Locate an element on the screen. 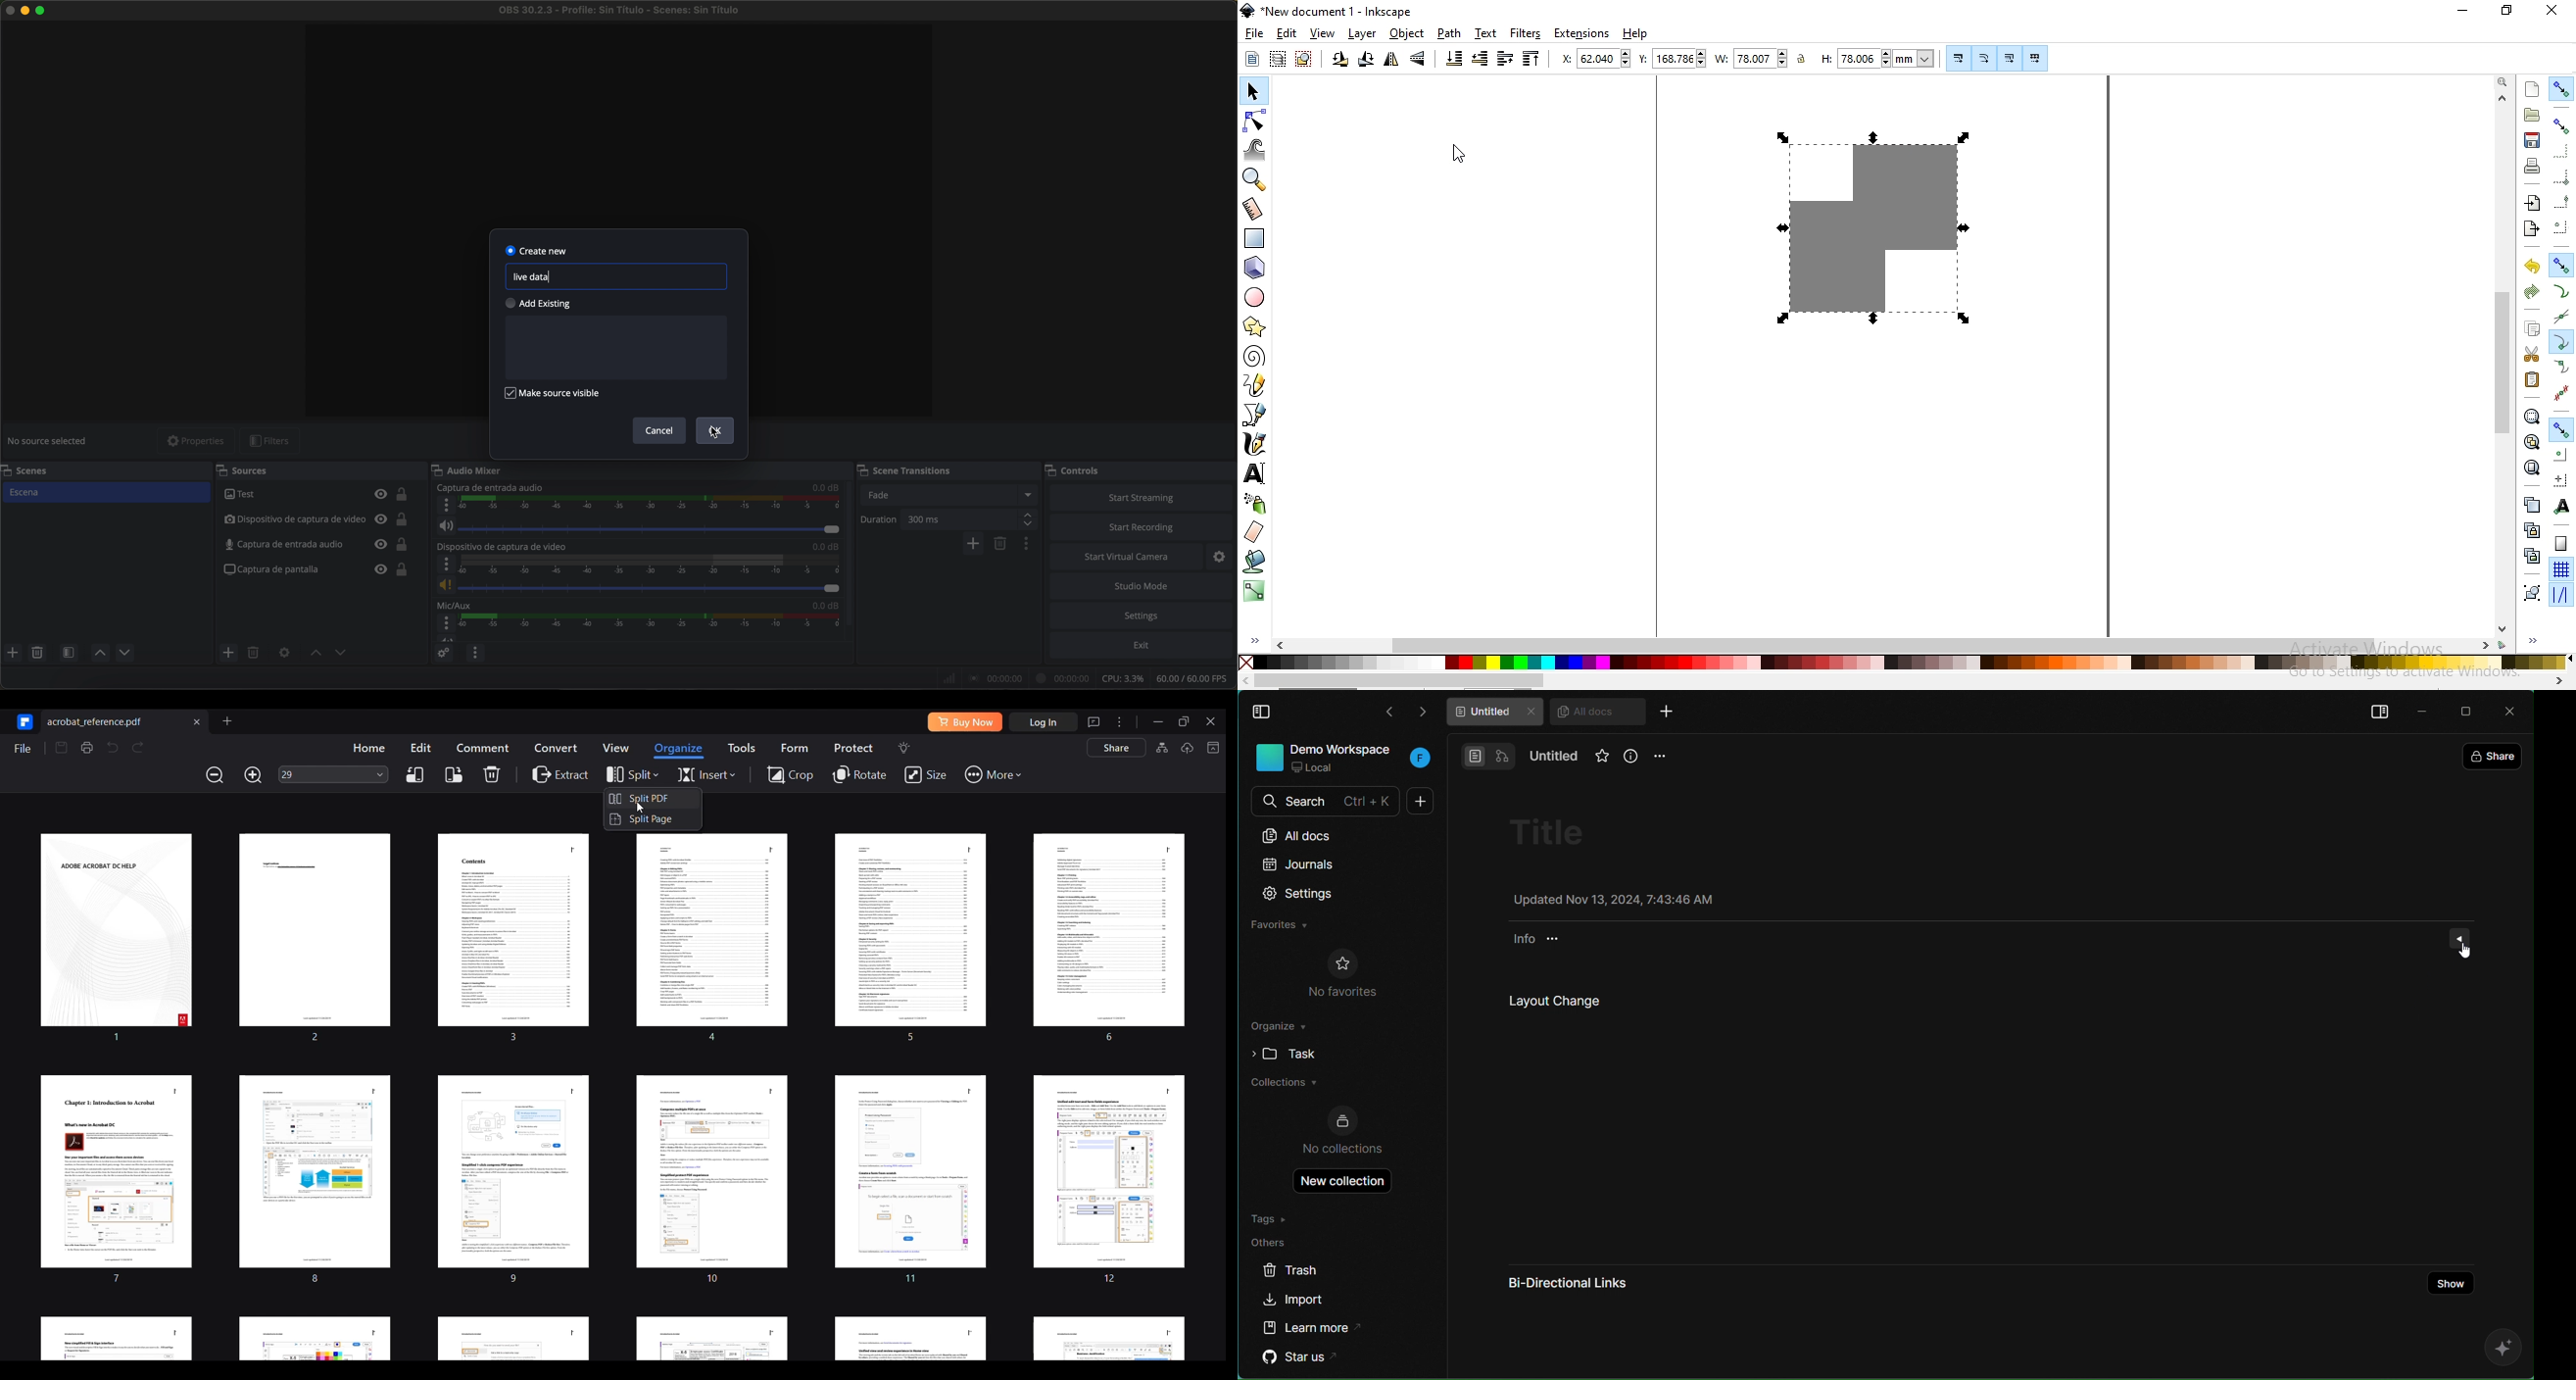 This screenshot has height=1400, width=2576. snap to grids is located at coordinates (2560, 570).